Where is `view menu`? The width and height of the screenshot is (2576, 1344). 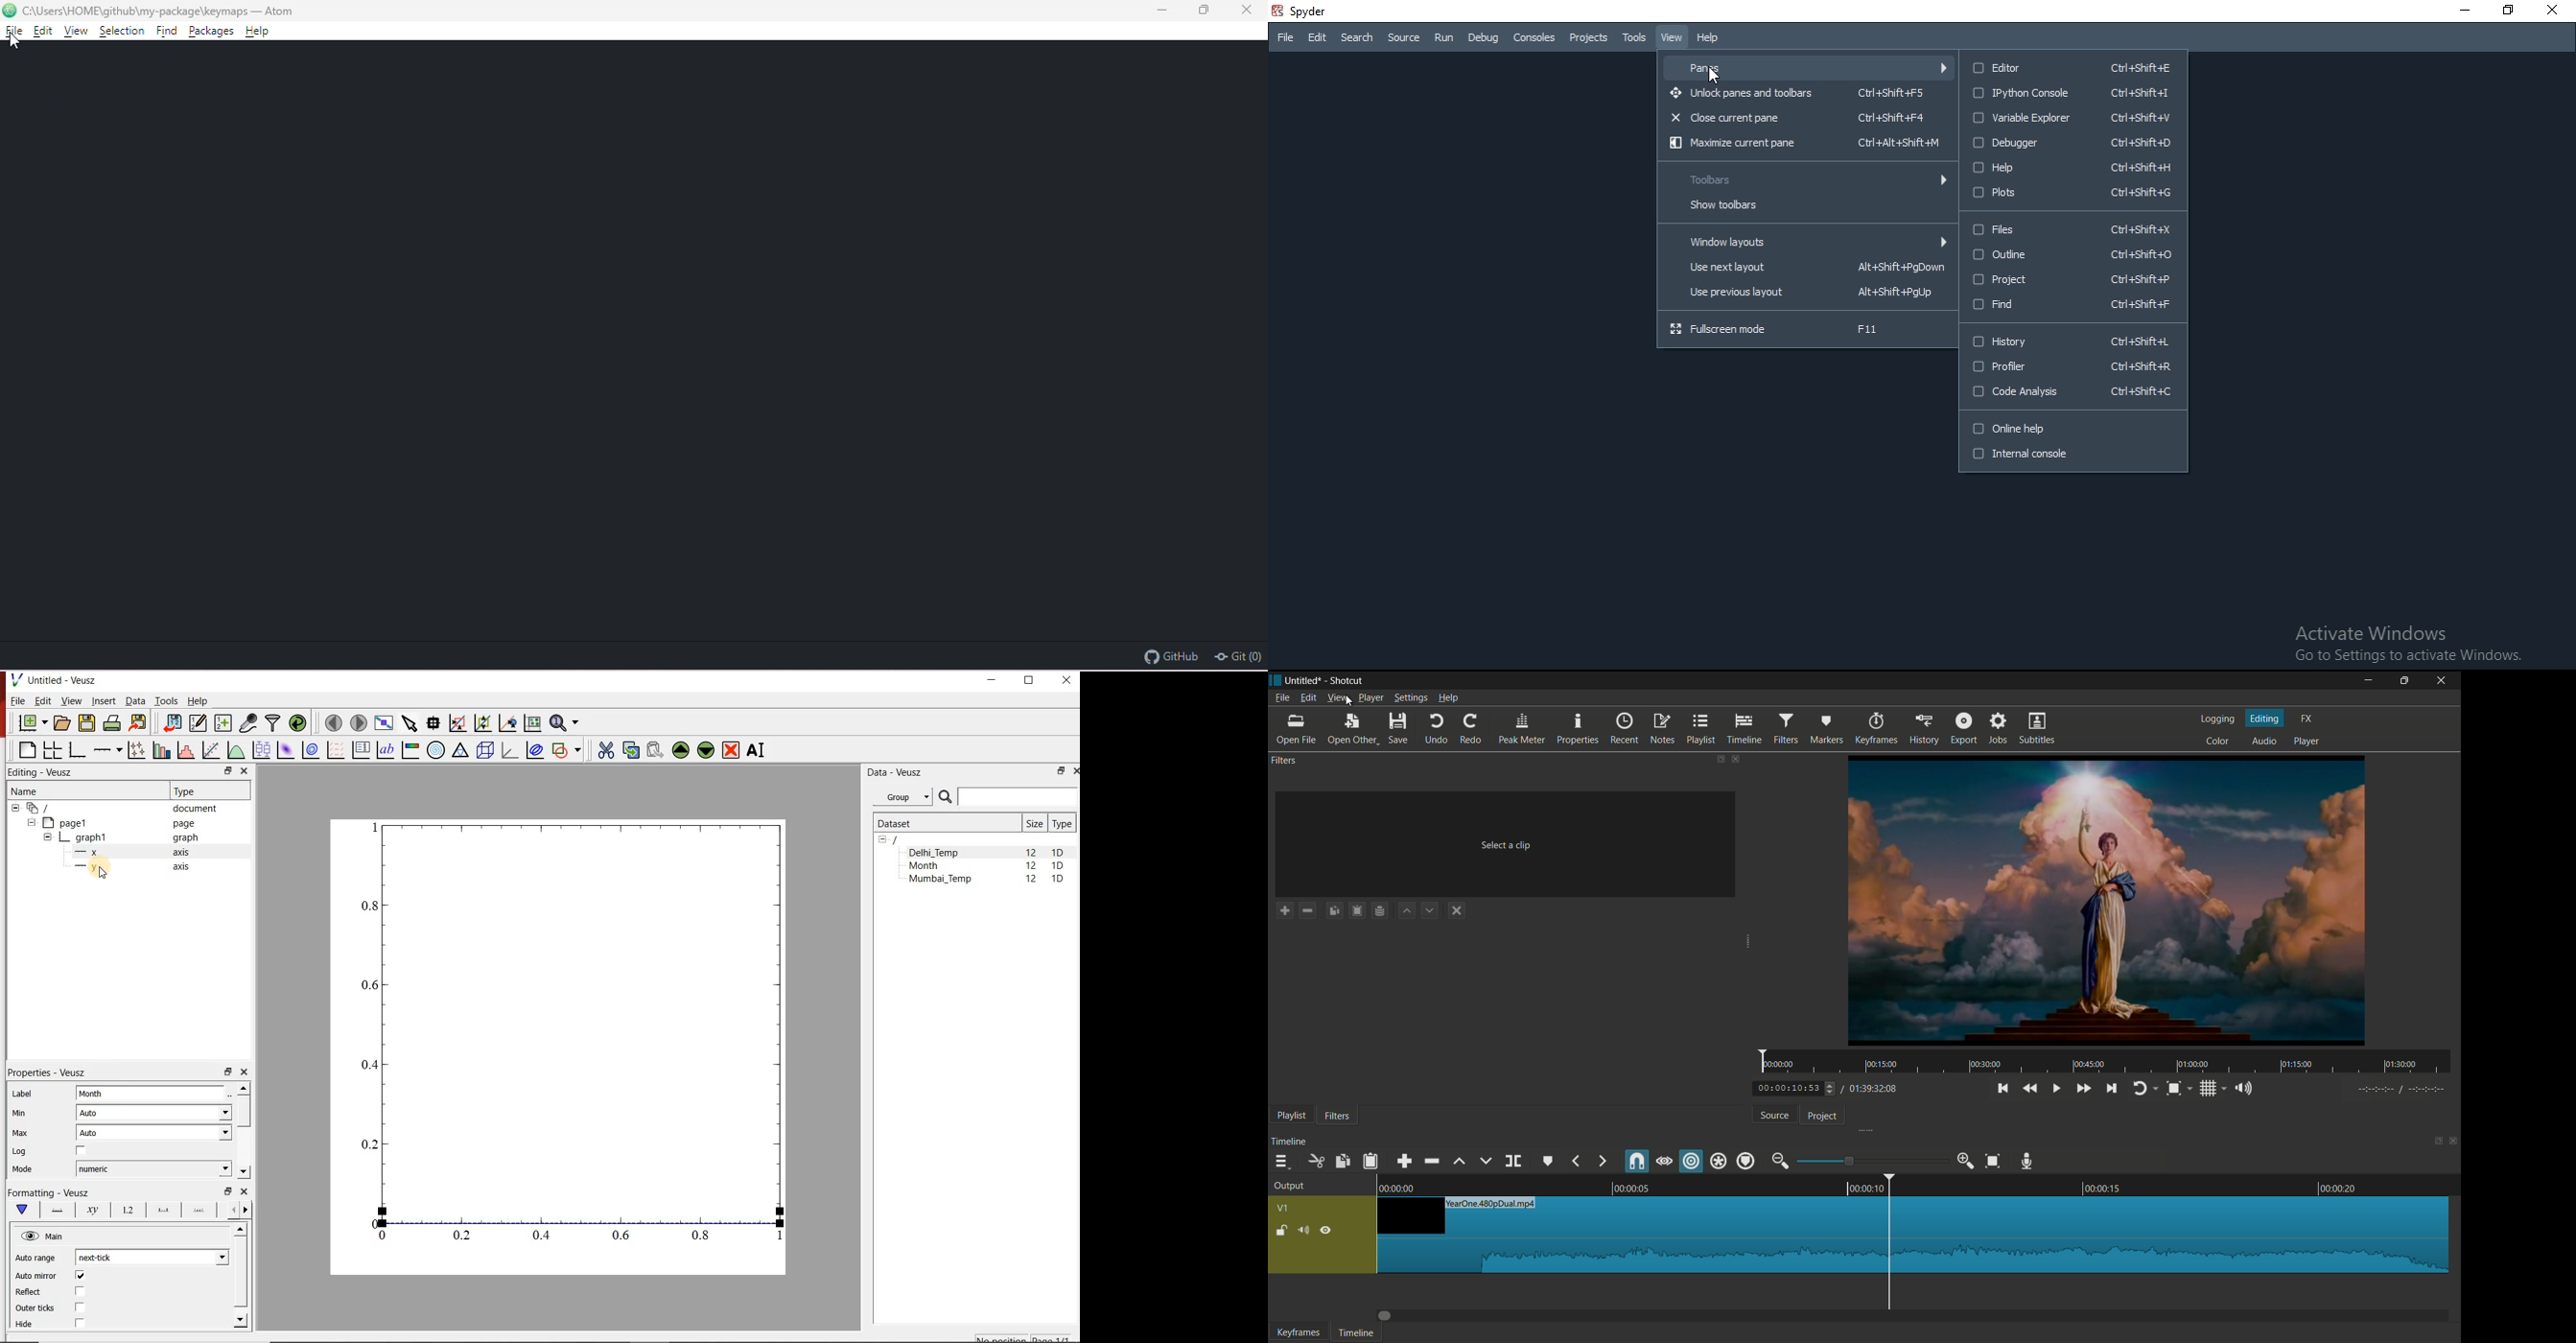 view menu is located at coordinates (1338, 698).